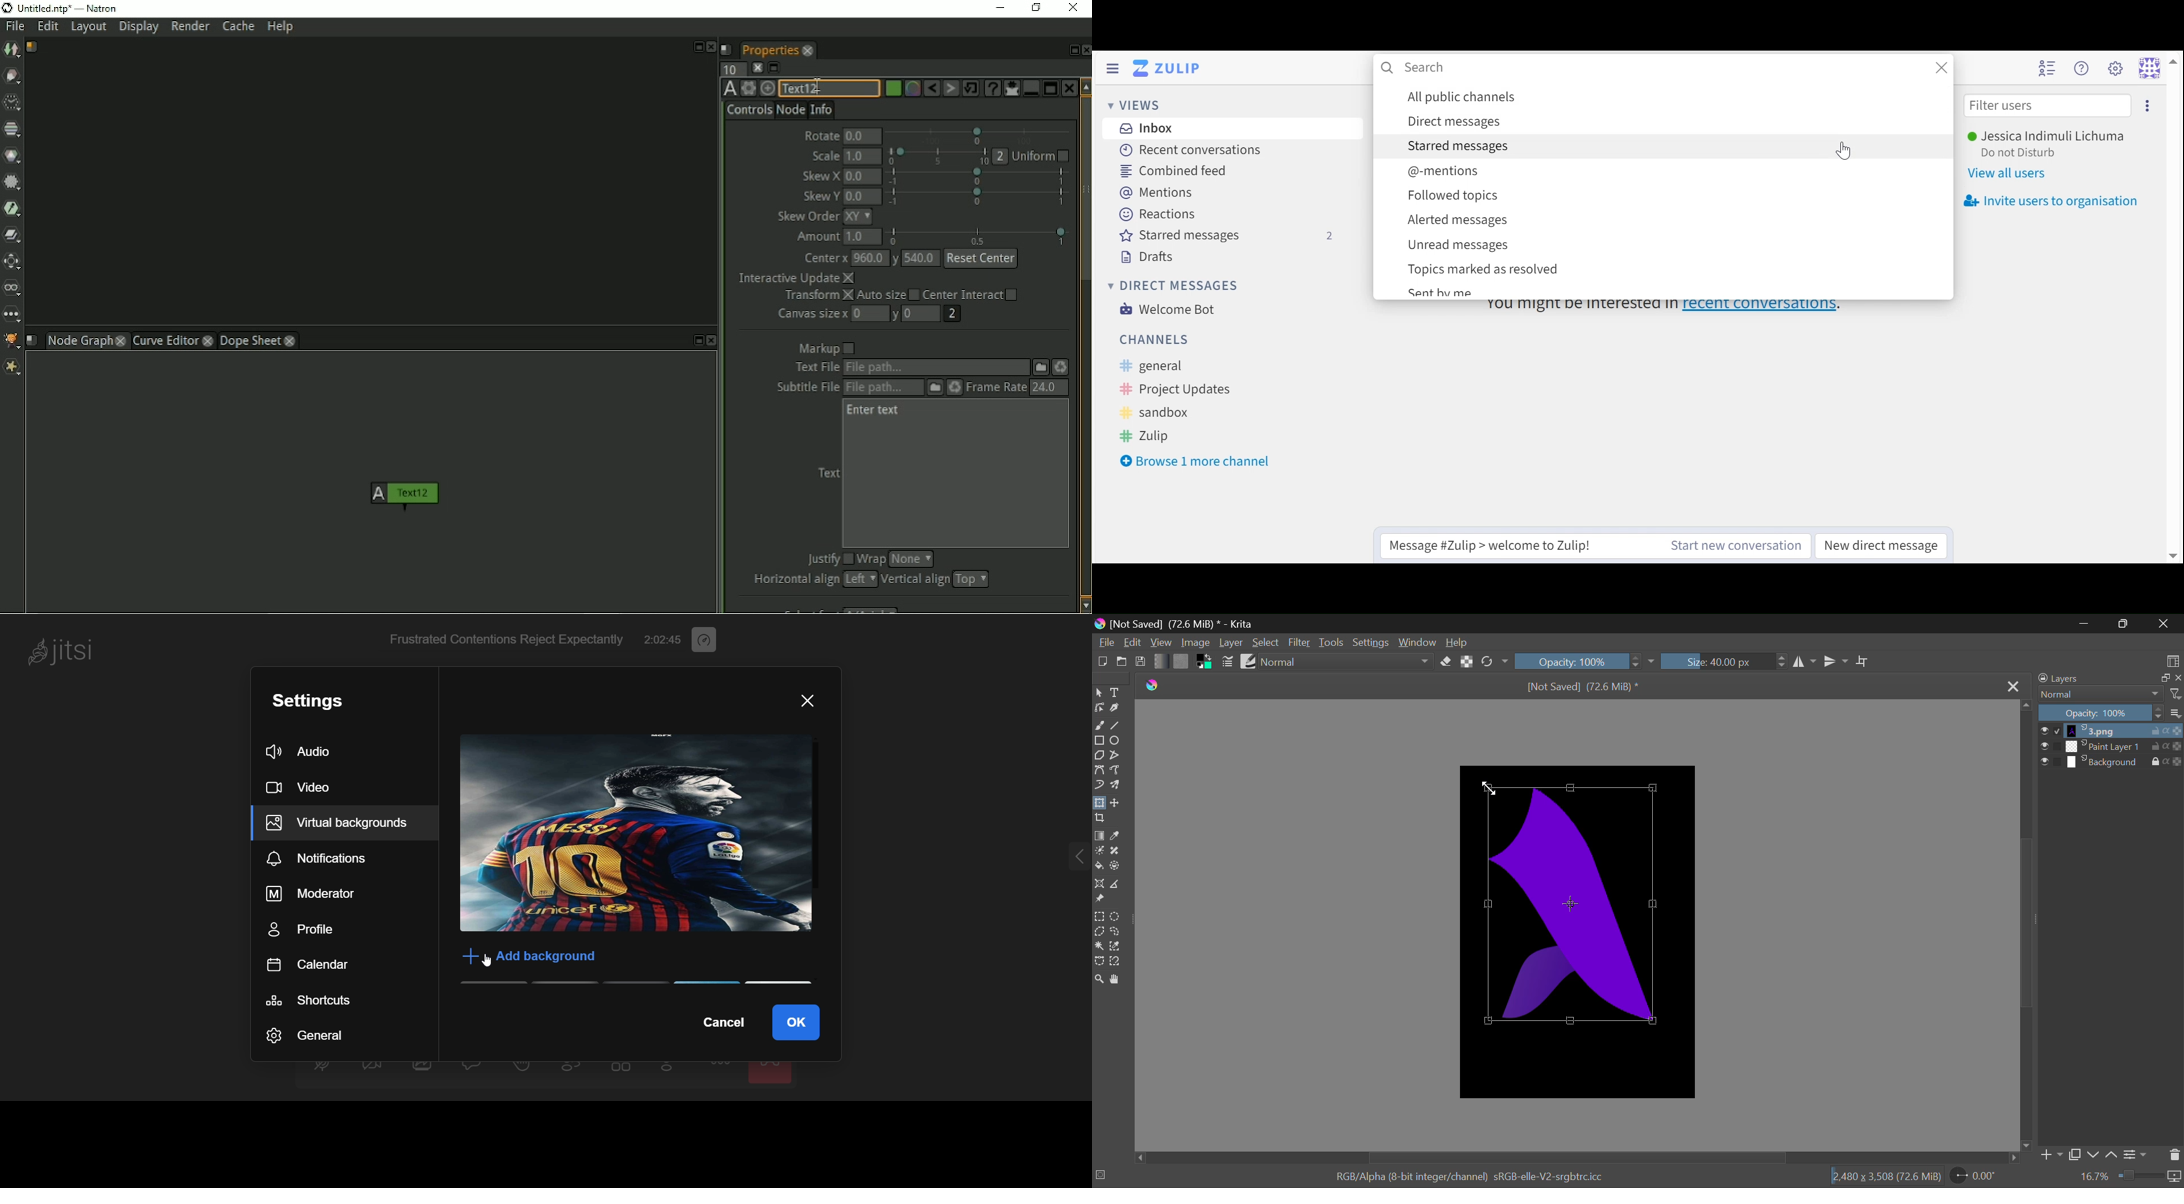 This screenshot has height=1204, width=2184. What do you see at coordinates (1181, 661) in the screenshot?
I see `Pattern` at bounding box center [1181, 661].